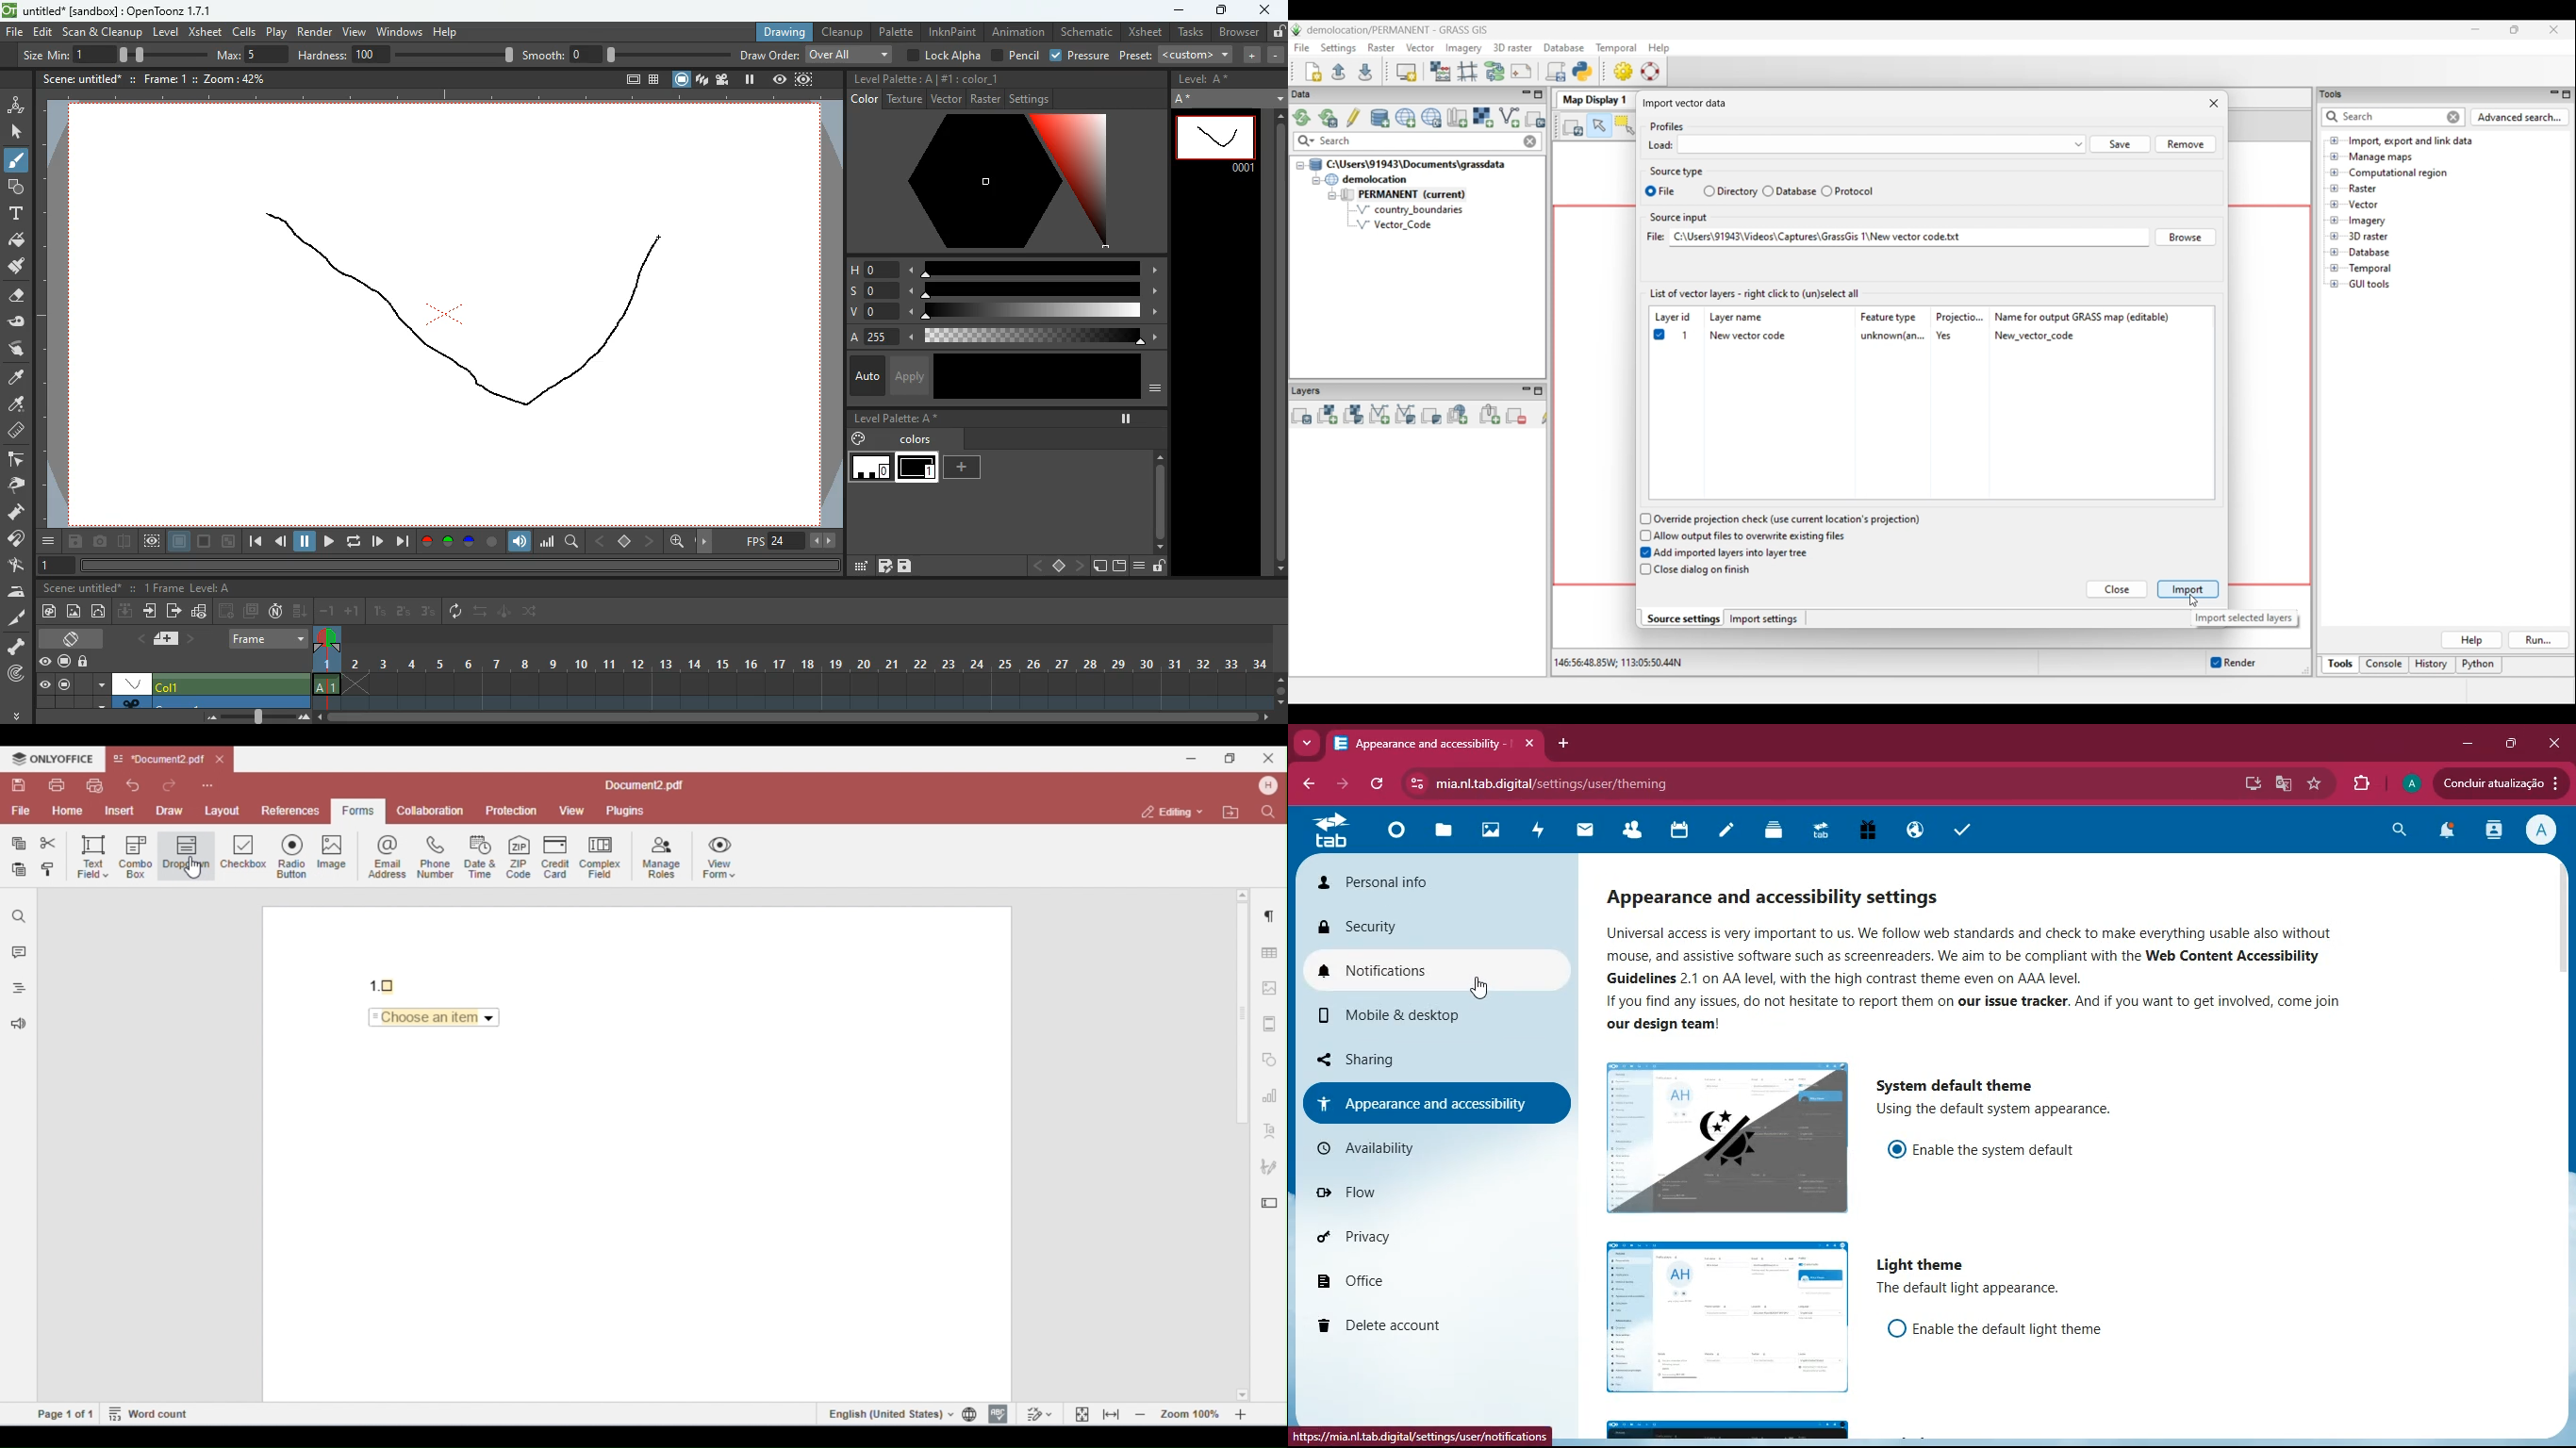  Describe the element at coordinates (1726, 1318) in the screenshot. I see `image` at that location.